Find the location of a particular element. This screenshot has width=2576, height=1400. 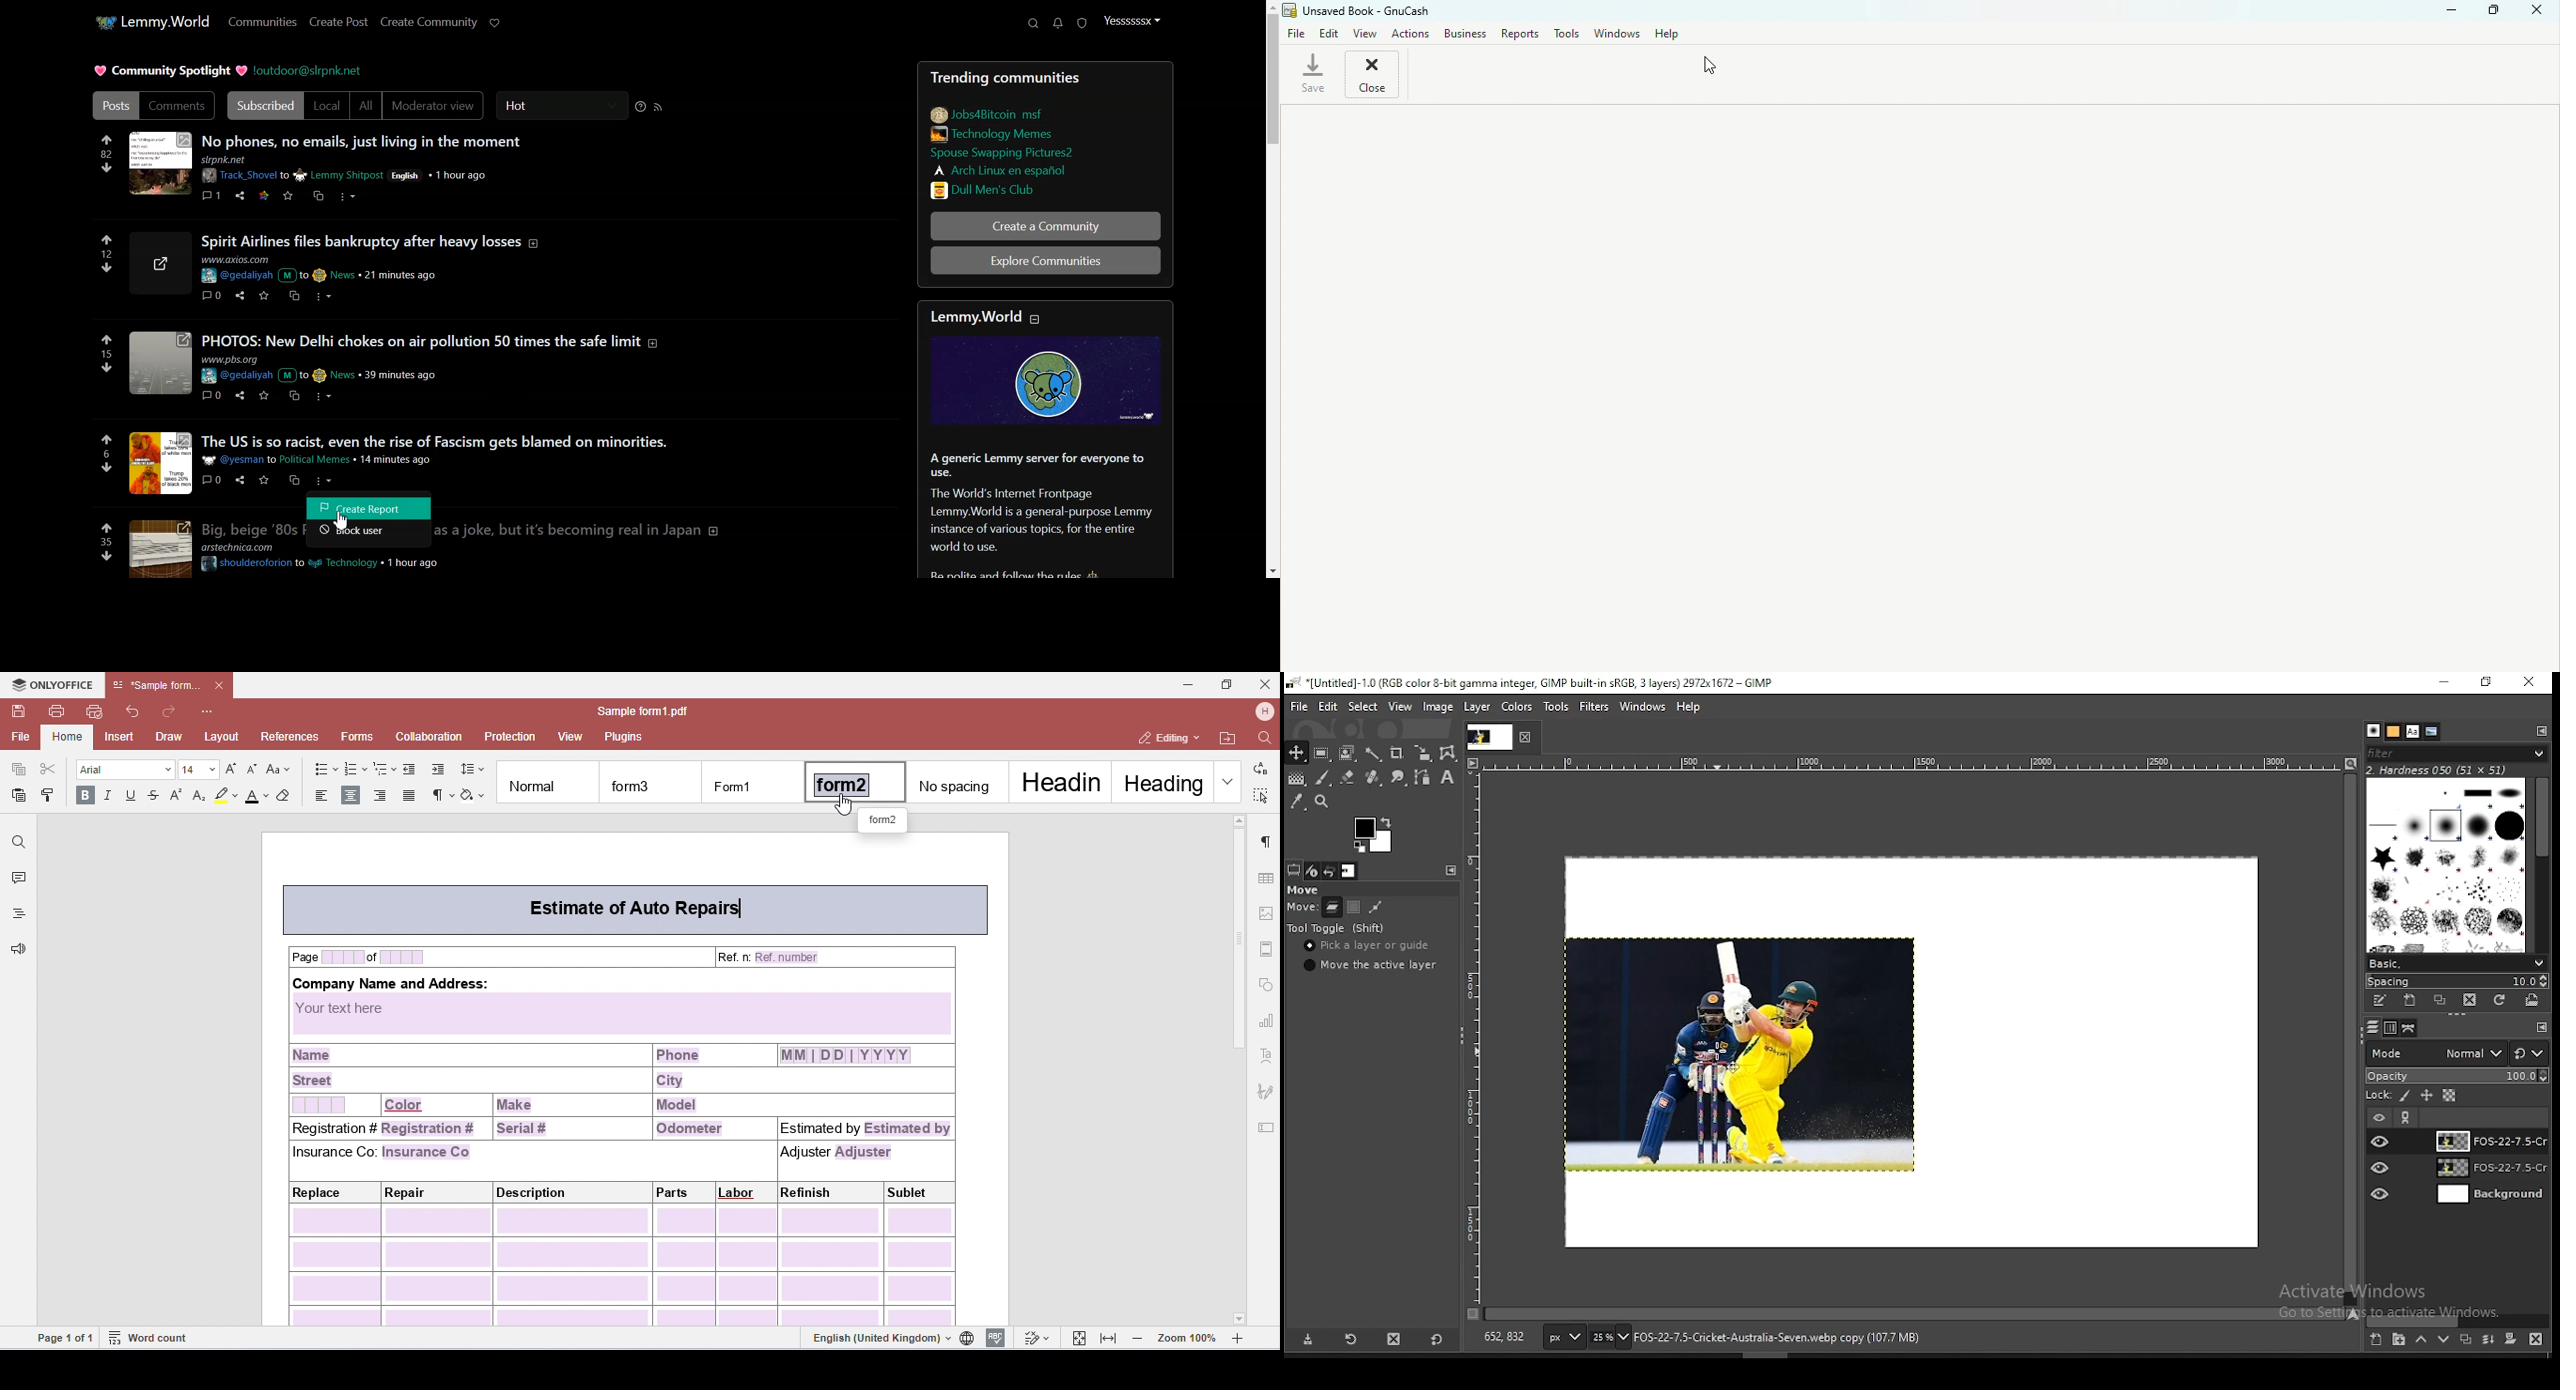

scale is located at coordinates (1902, 763).